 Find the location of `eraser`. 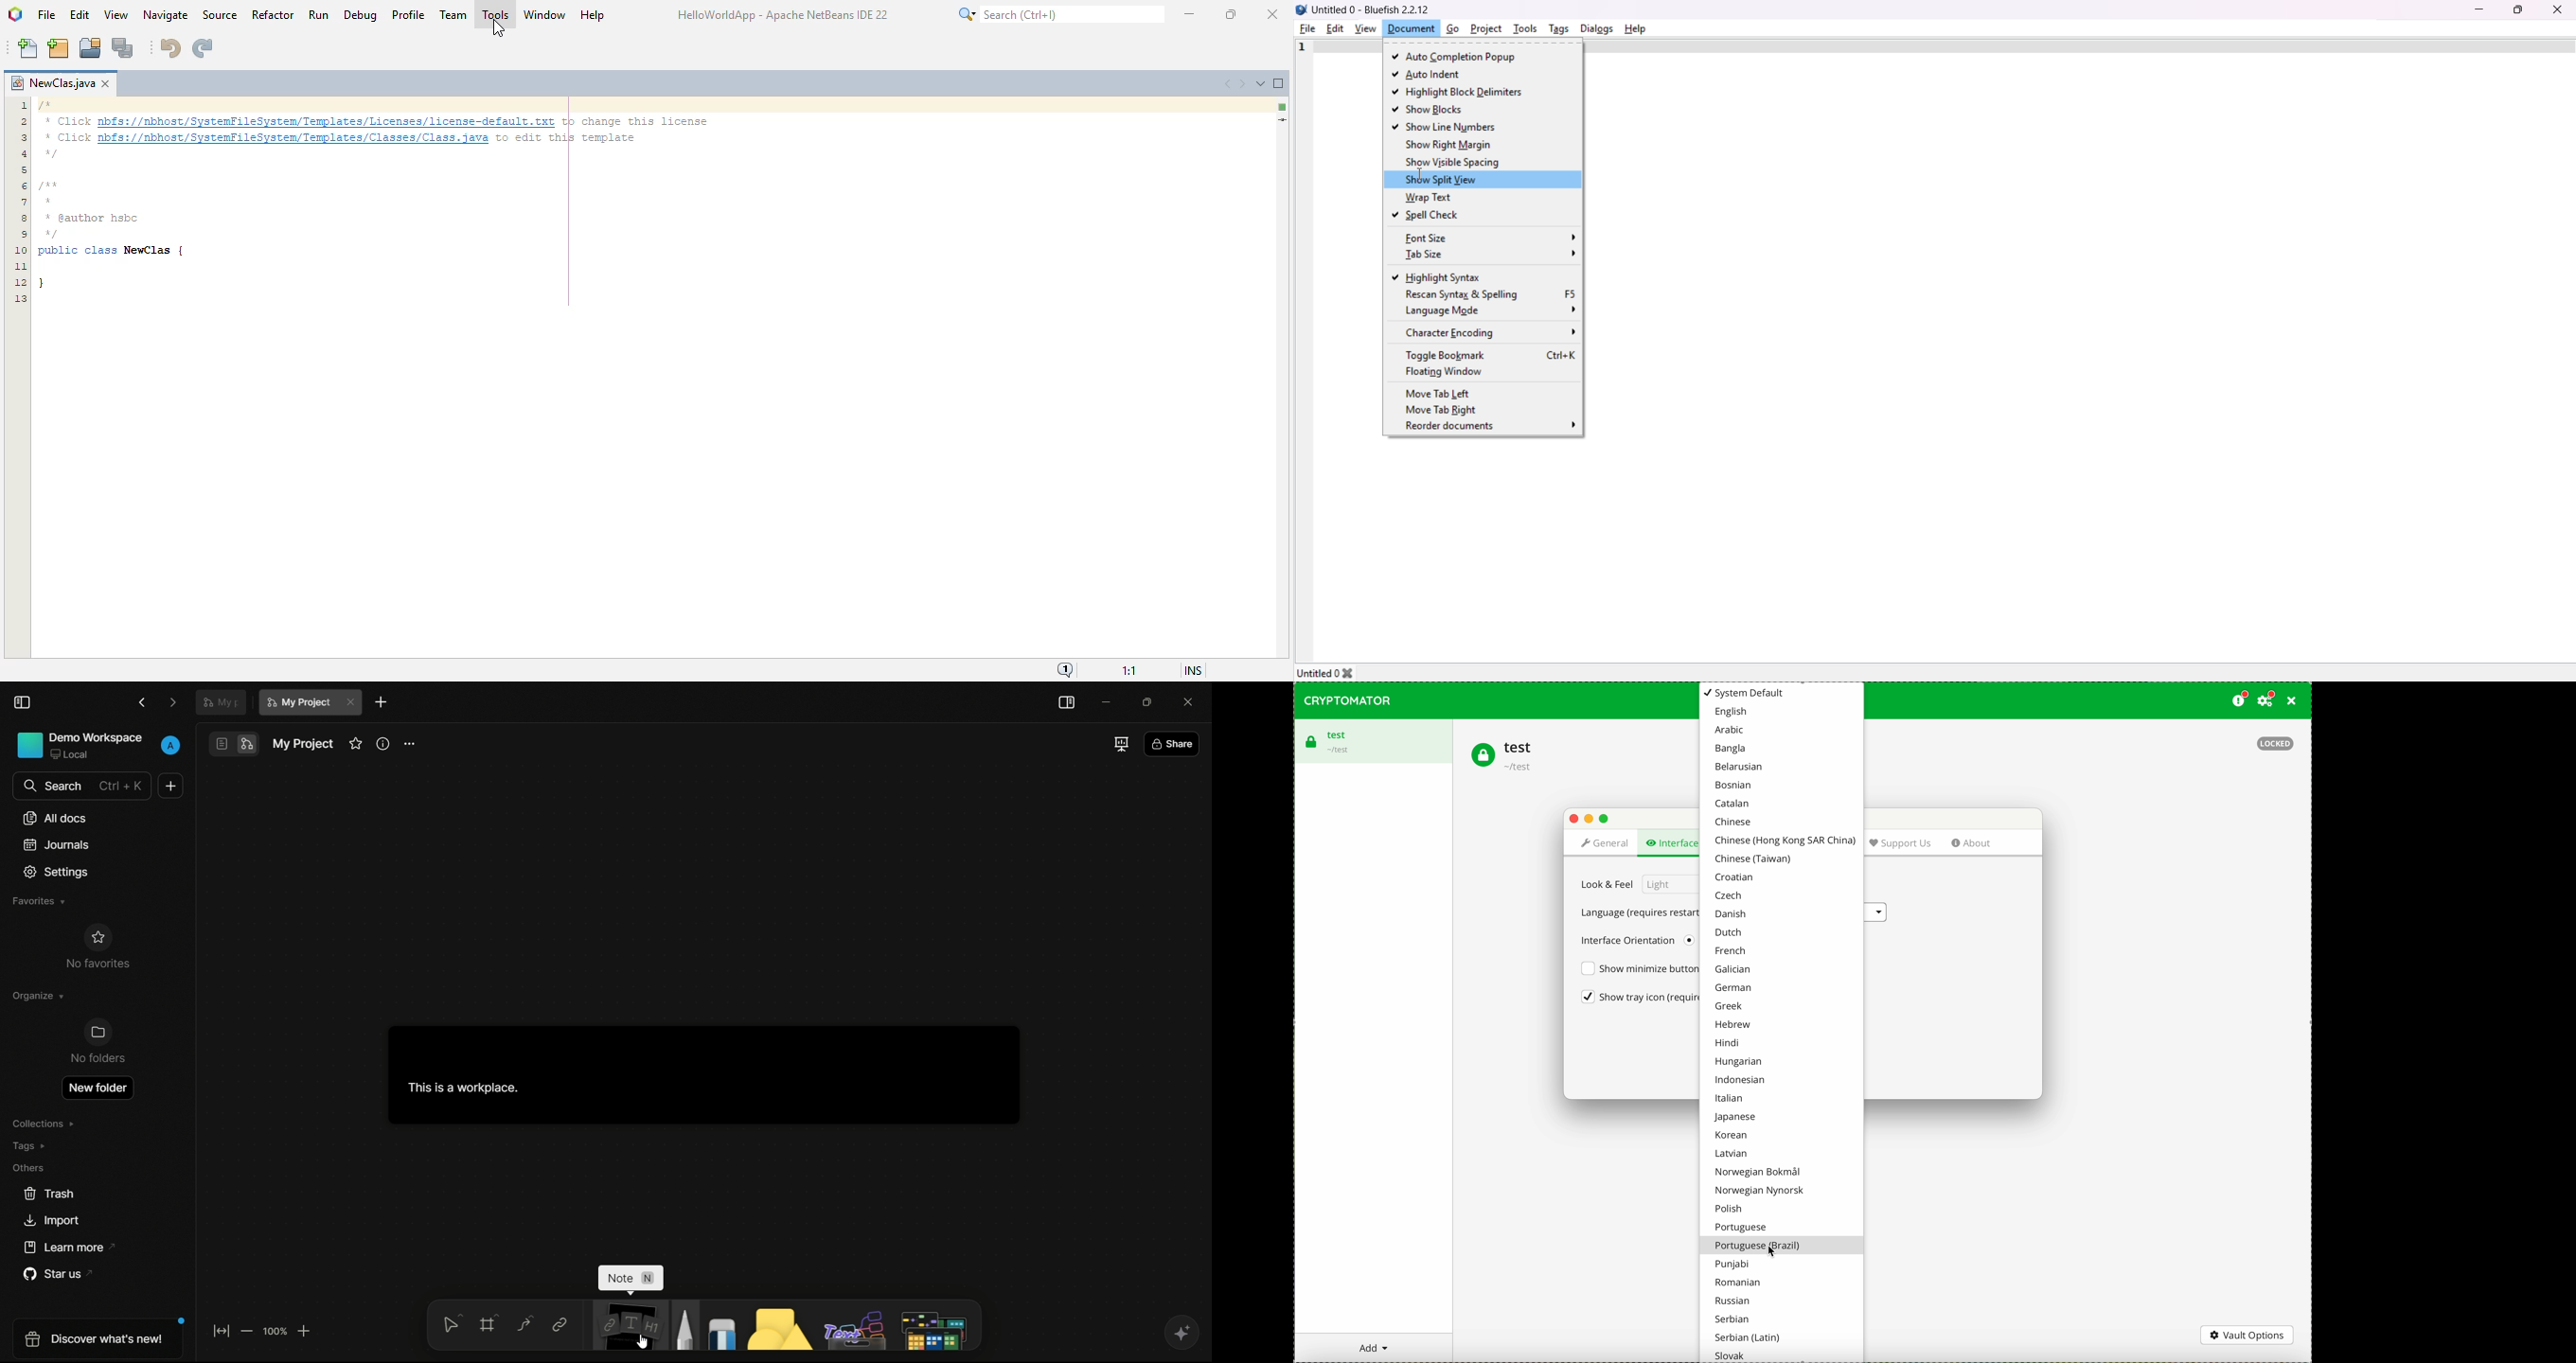

eraser is located at coordinates (718, 1325).